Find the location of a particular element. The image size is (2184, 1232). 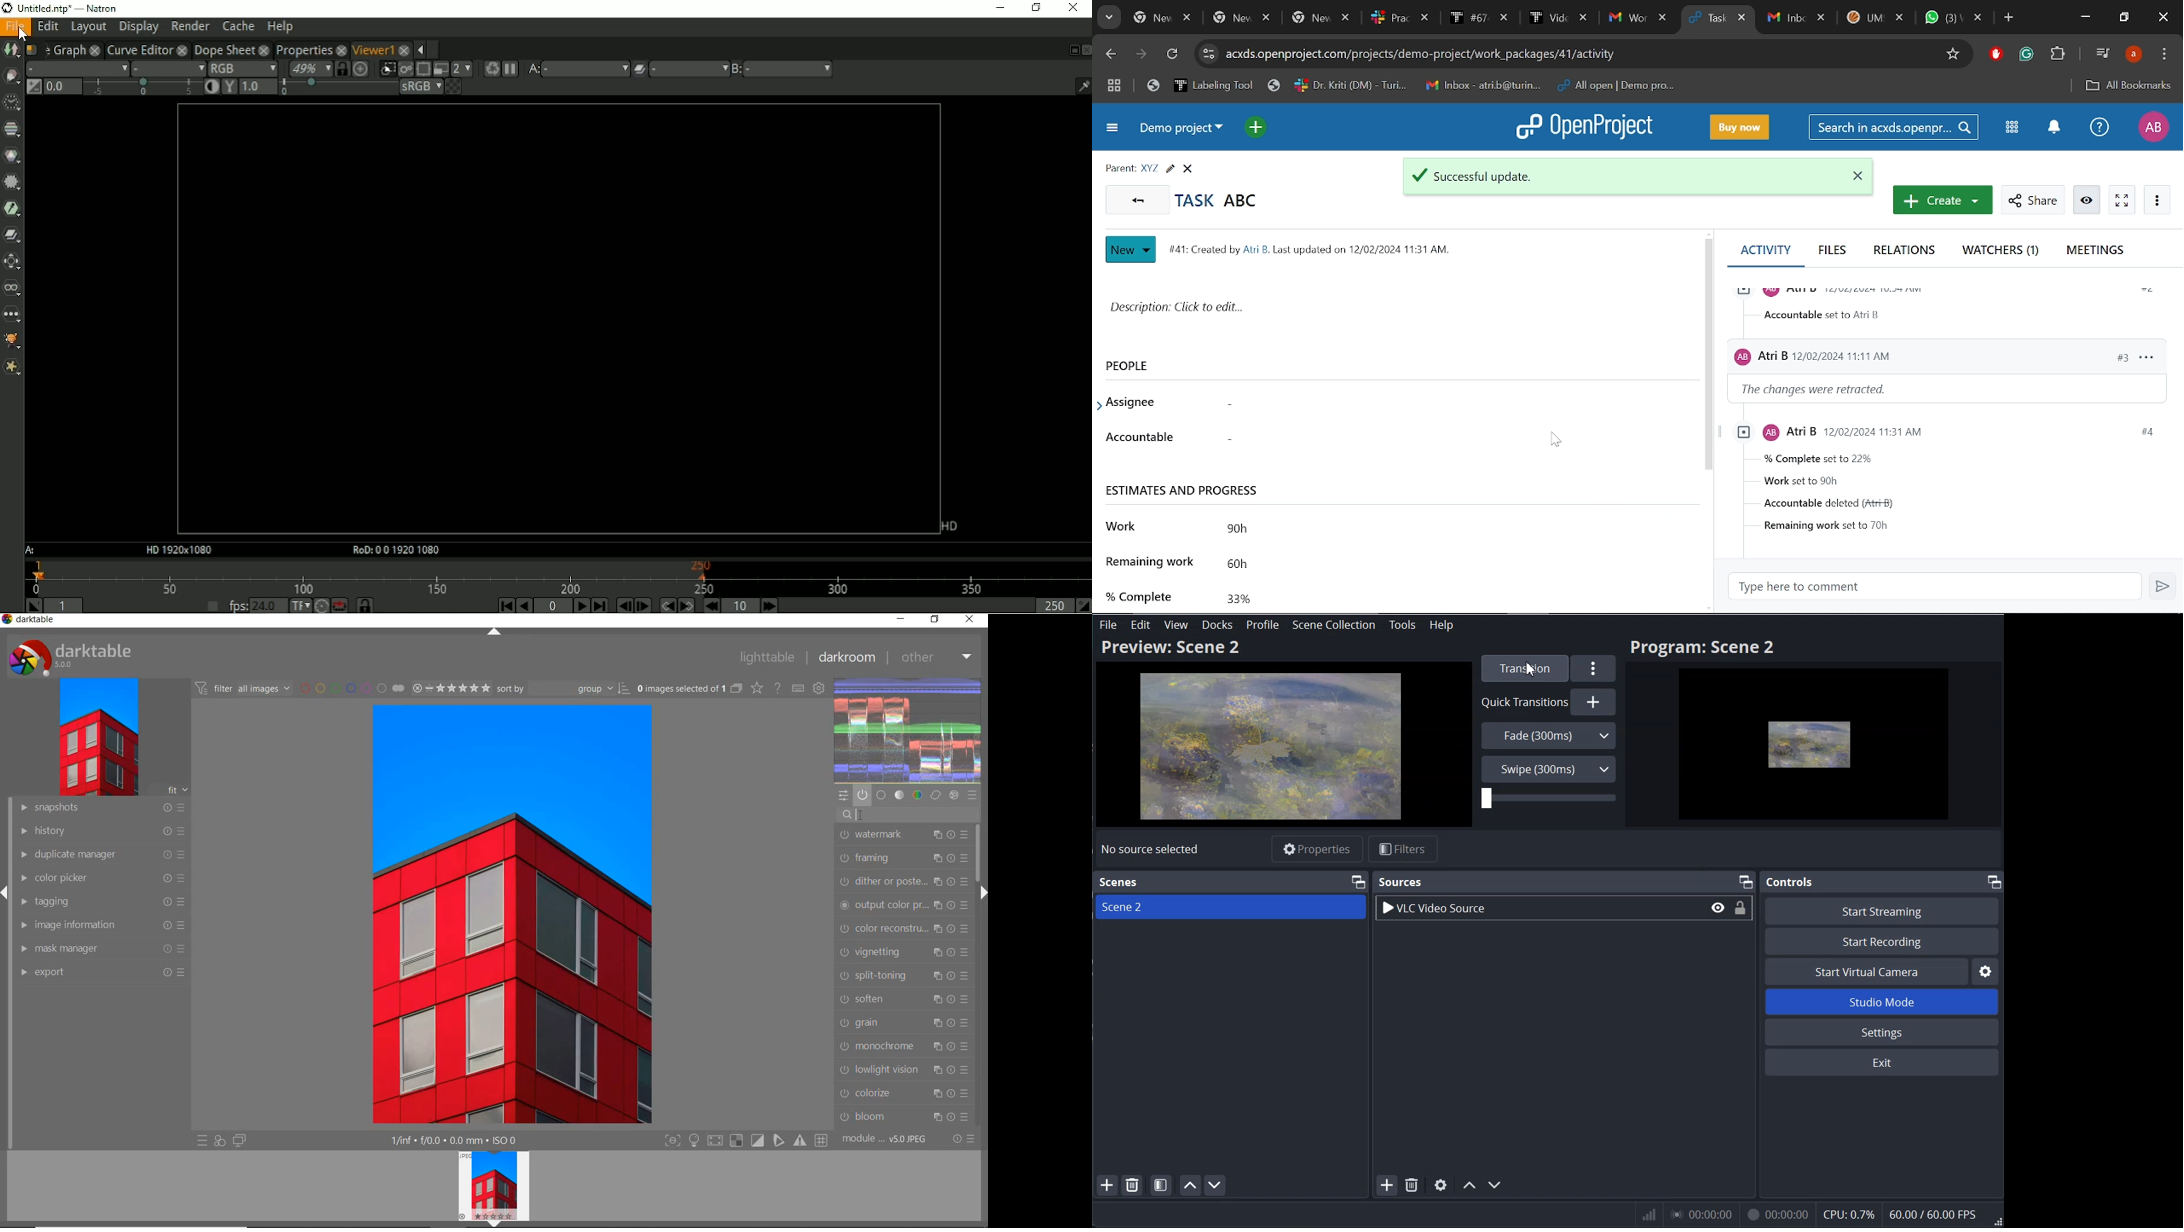

tagging is located at coordinates (99, 902).